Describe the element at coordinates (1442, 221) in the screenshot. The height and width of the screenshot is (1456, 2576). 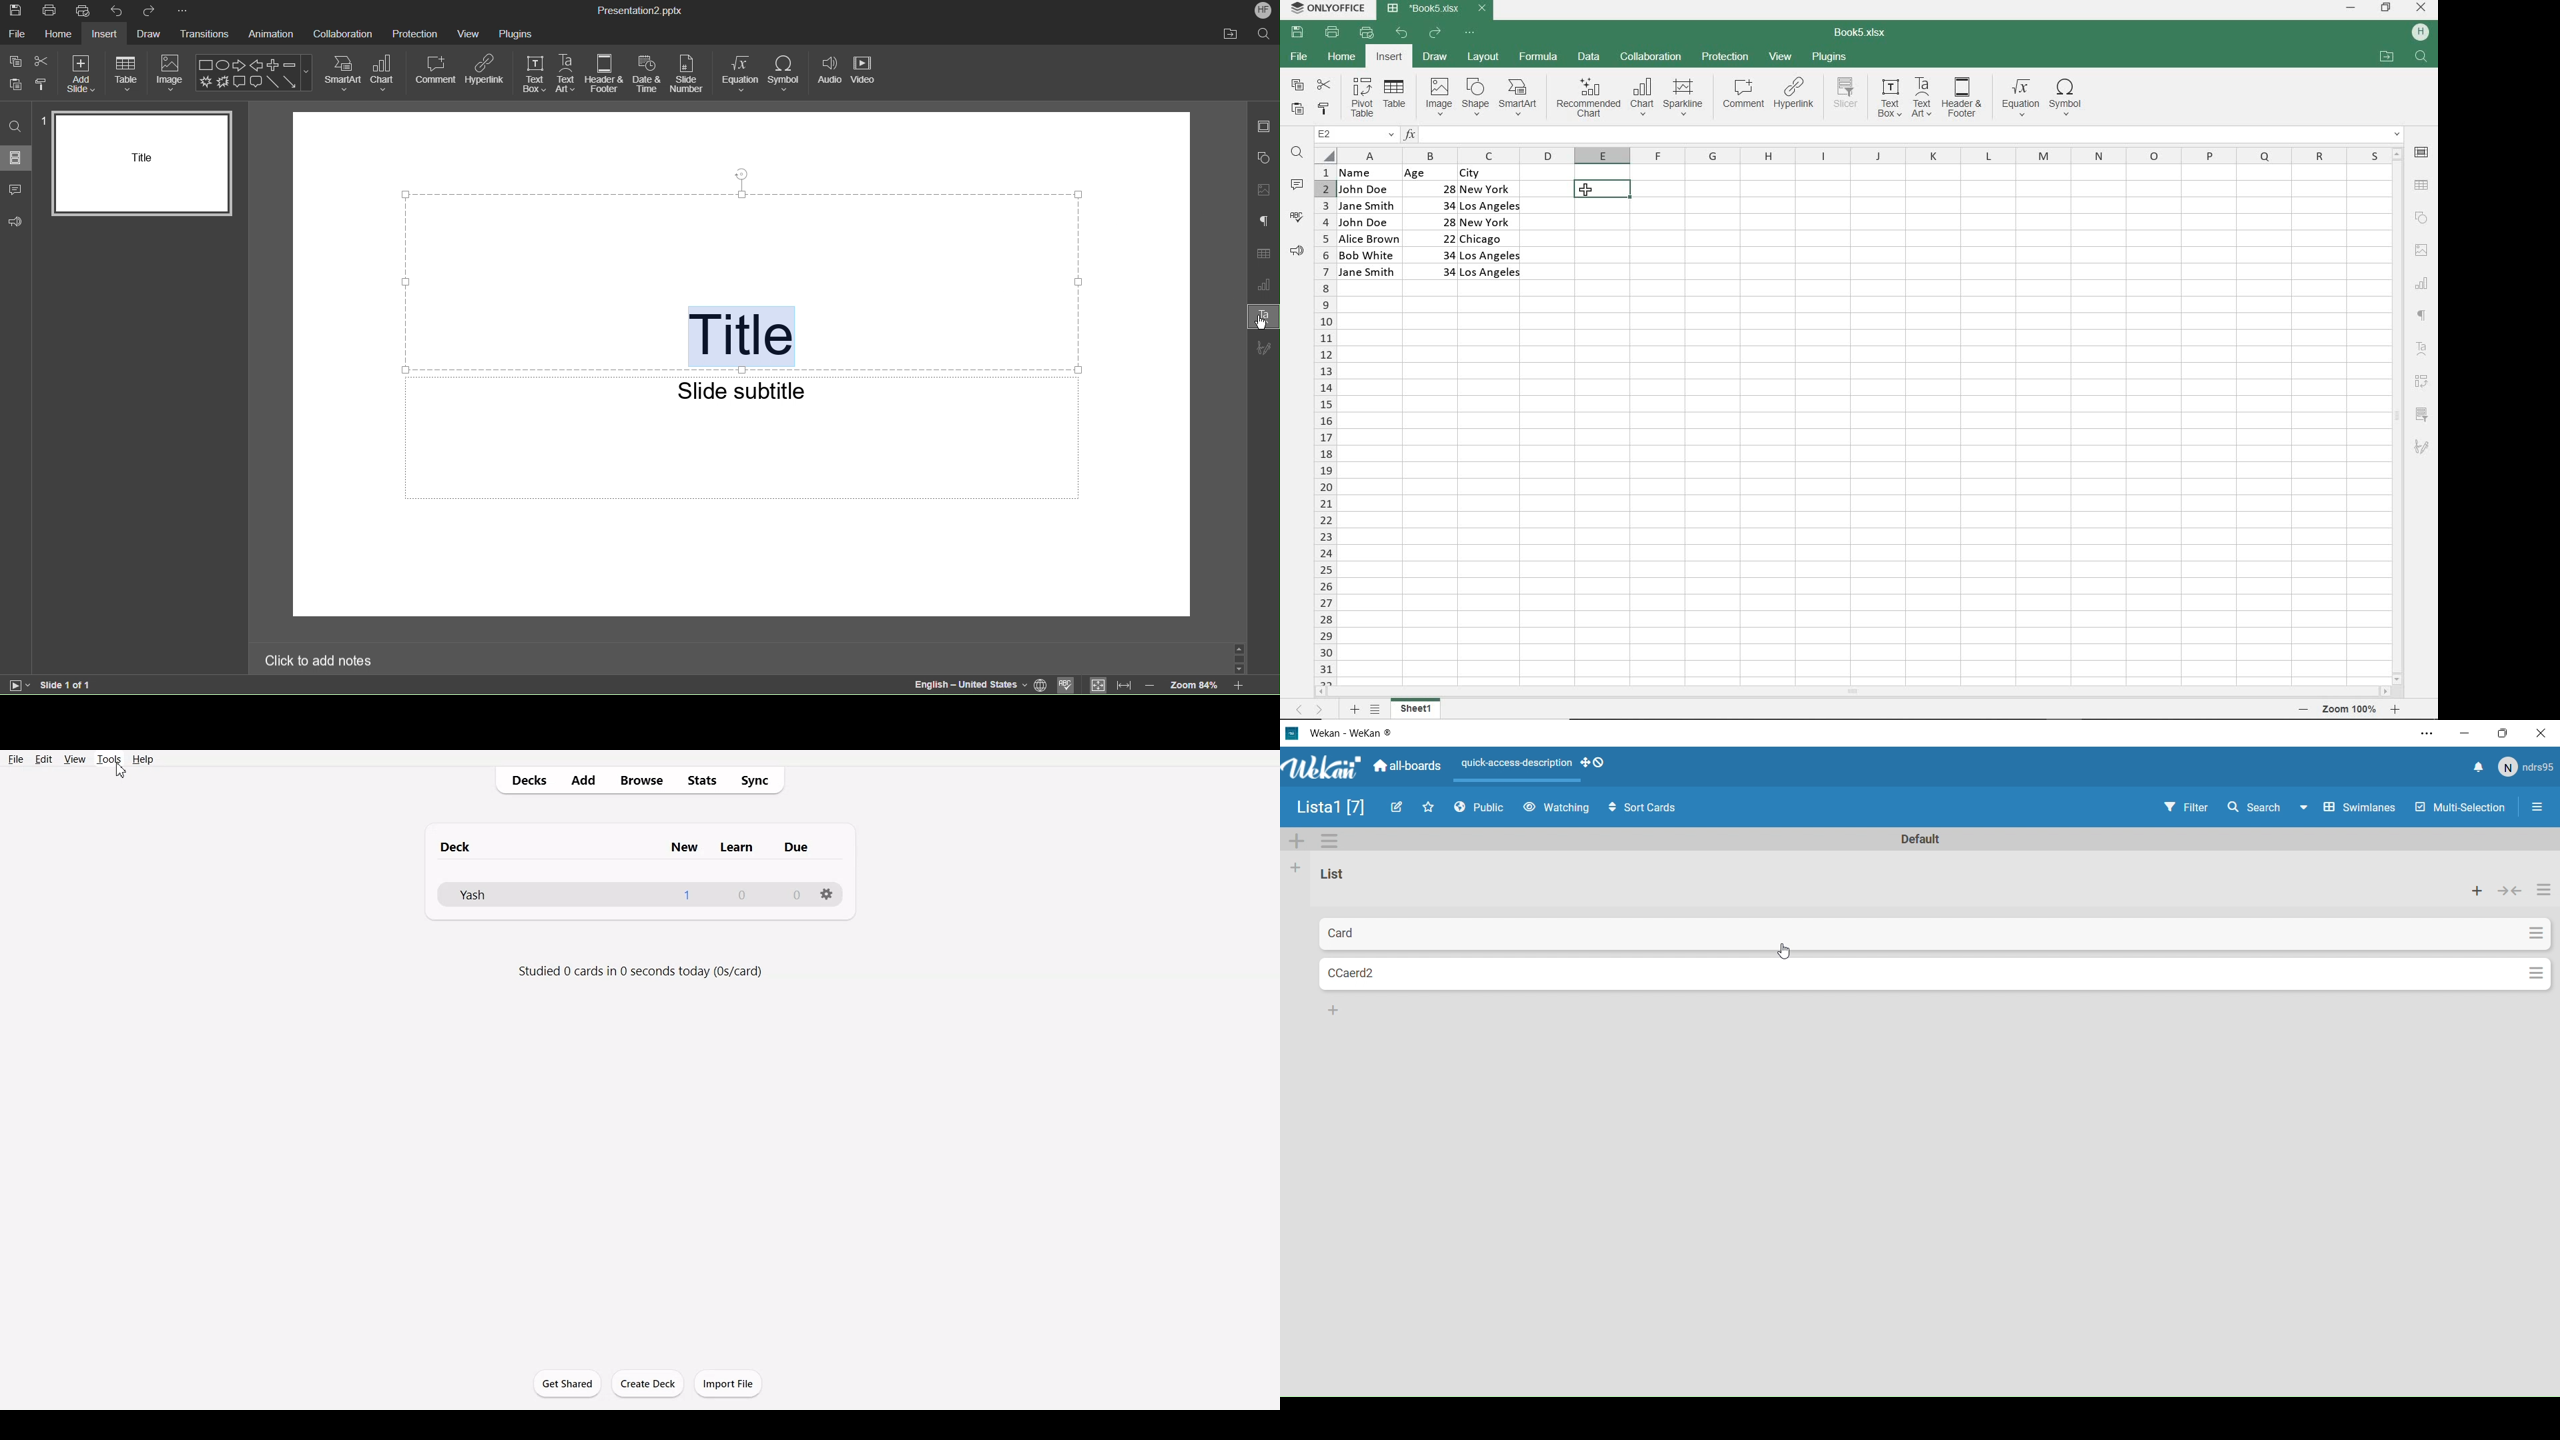
I see `28` at that location.